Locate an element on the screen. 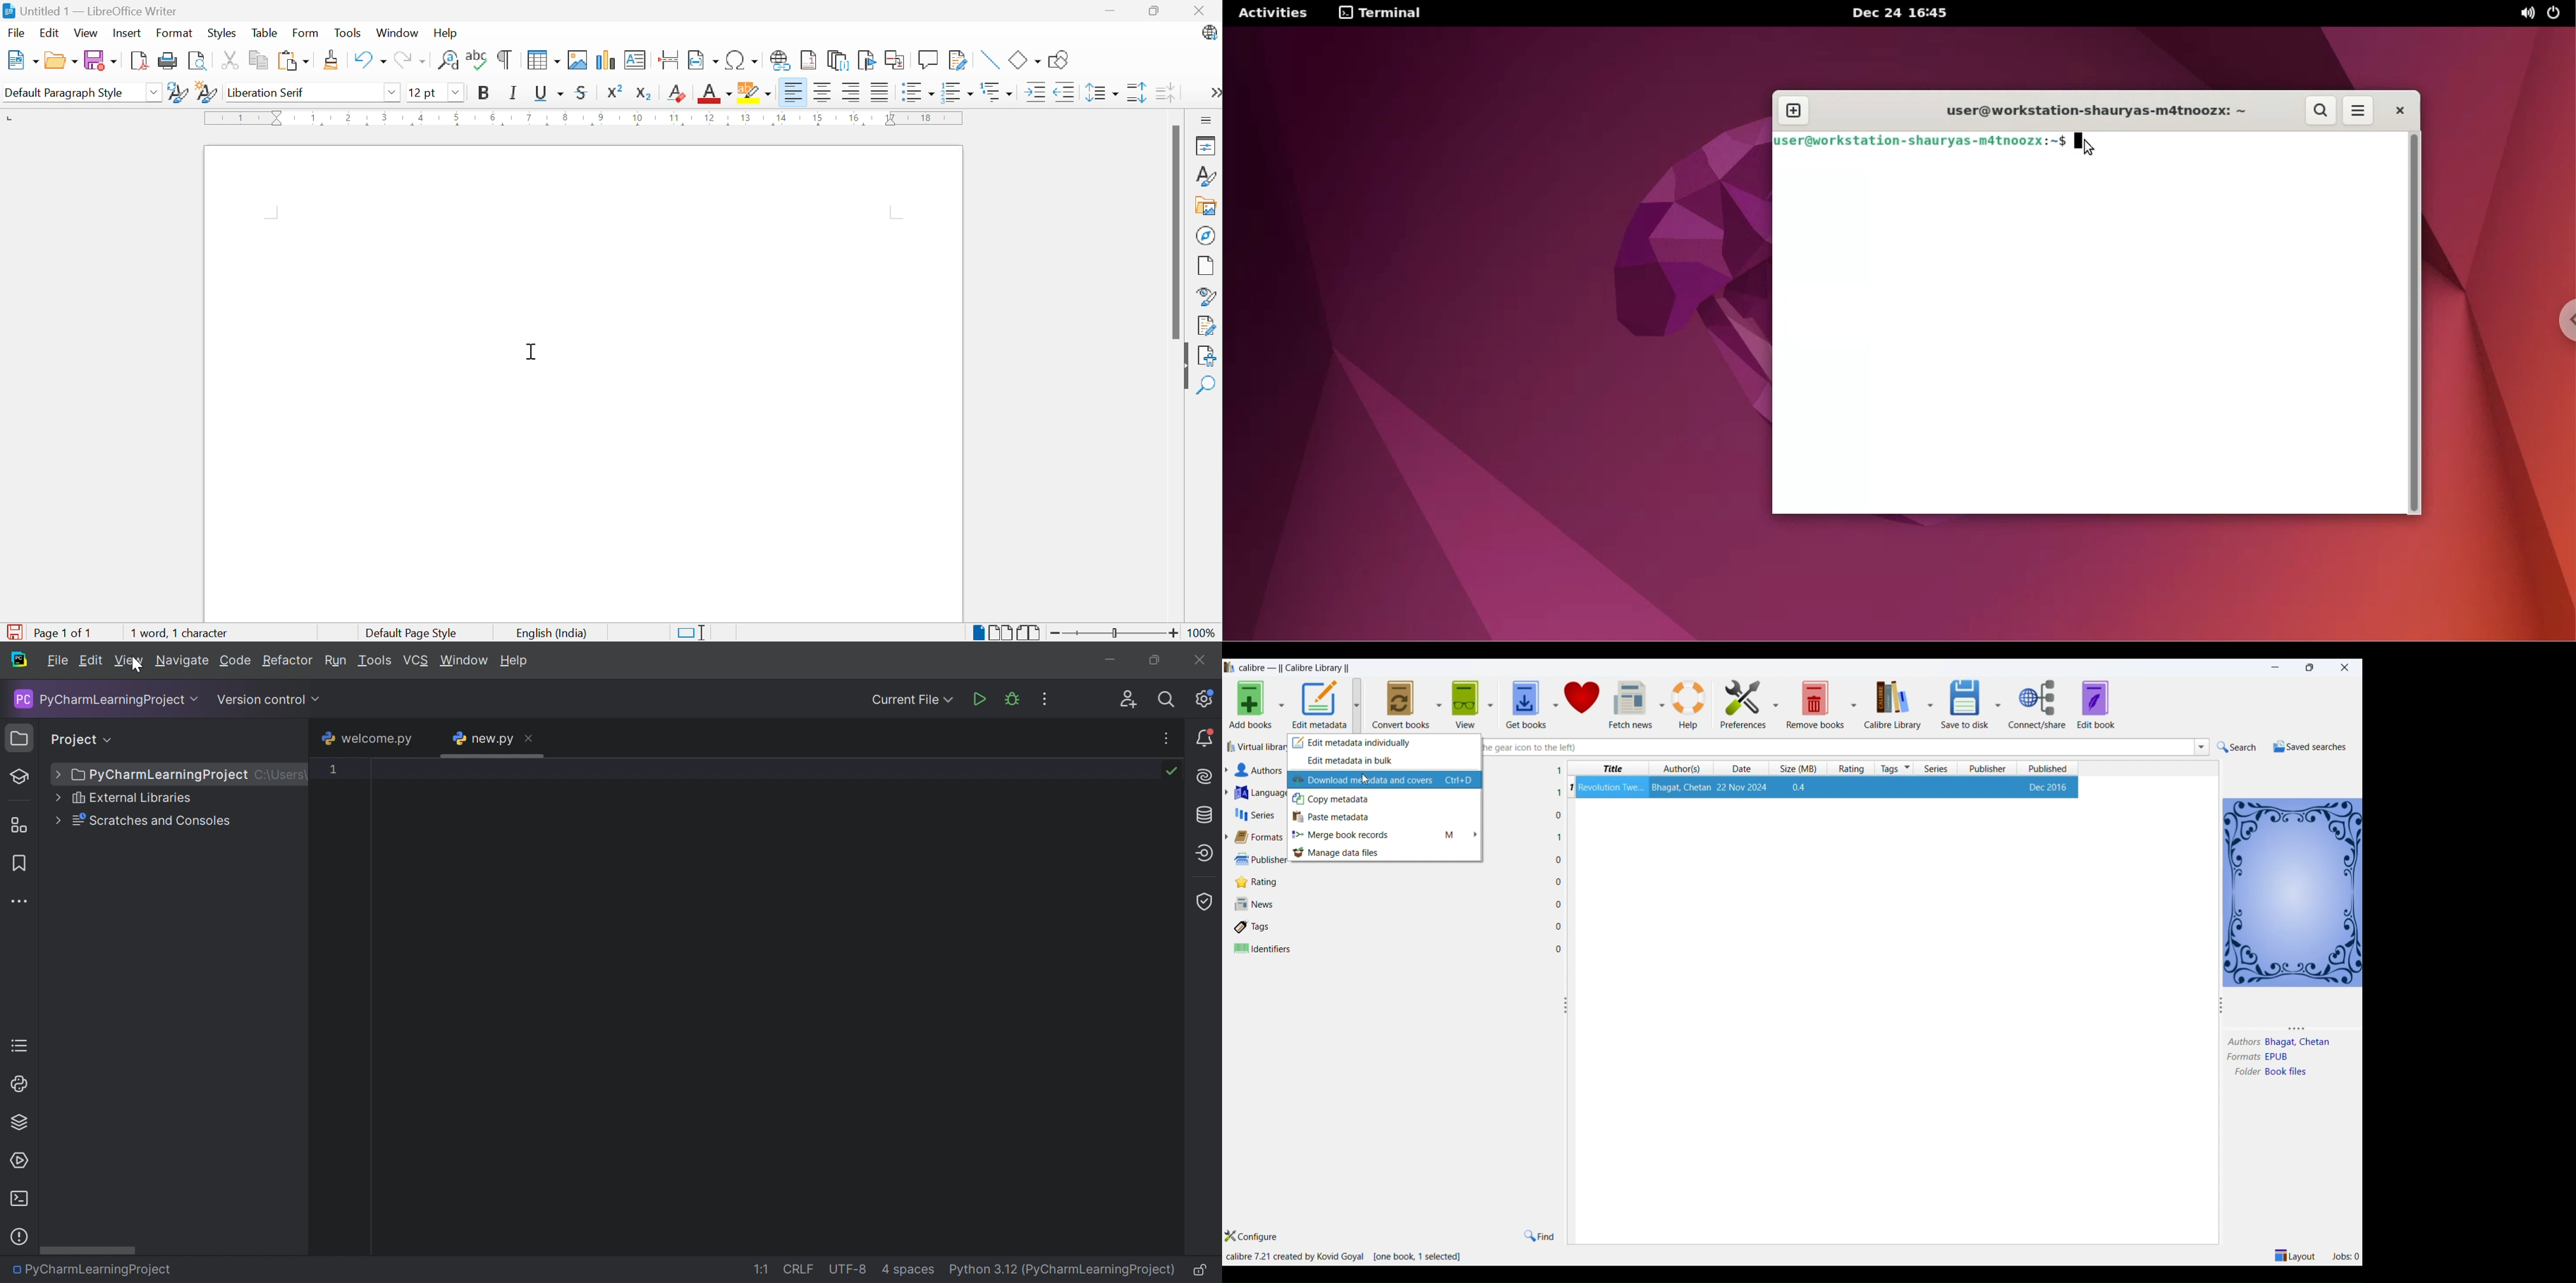  Search everywhere is located at coordinates (1167, 701).